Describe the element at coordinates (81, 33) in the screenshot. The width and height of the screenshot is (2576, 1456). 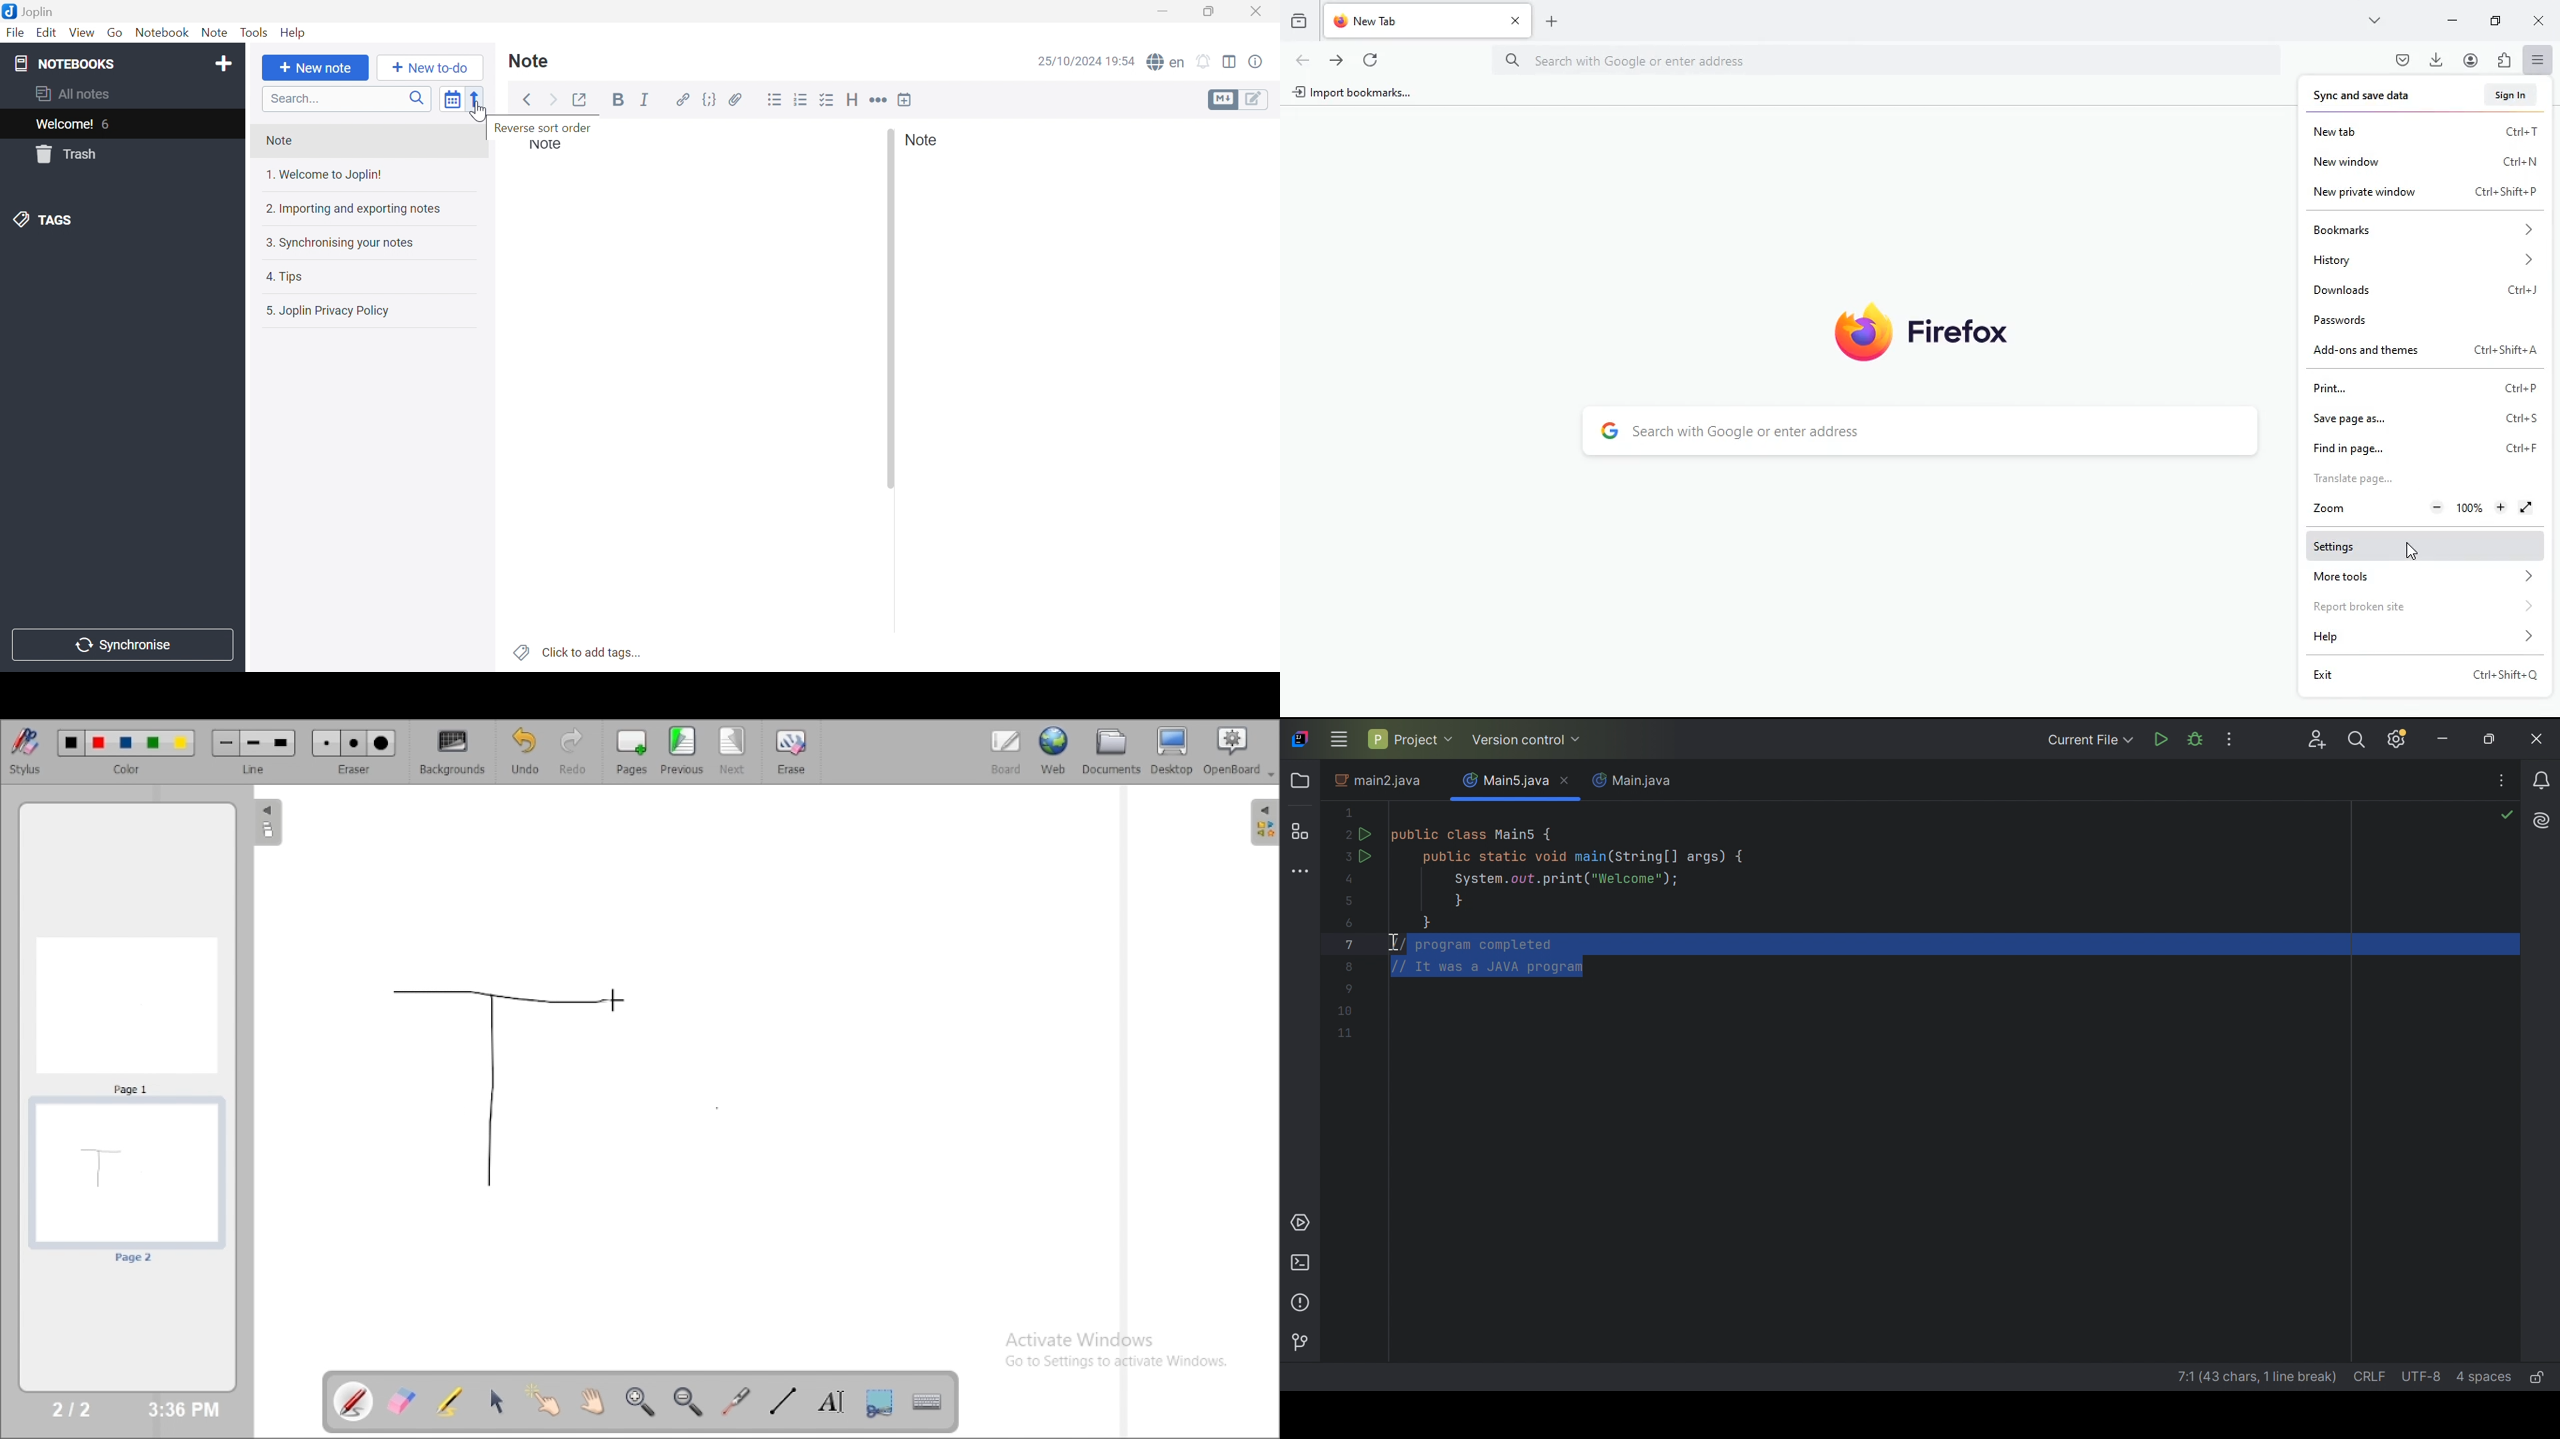
I see `View` at that location.